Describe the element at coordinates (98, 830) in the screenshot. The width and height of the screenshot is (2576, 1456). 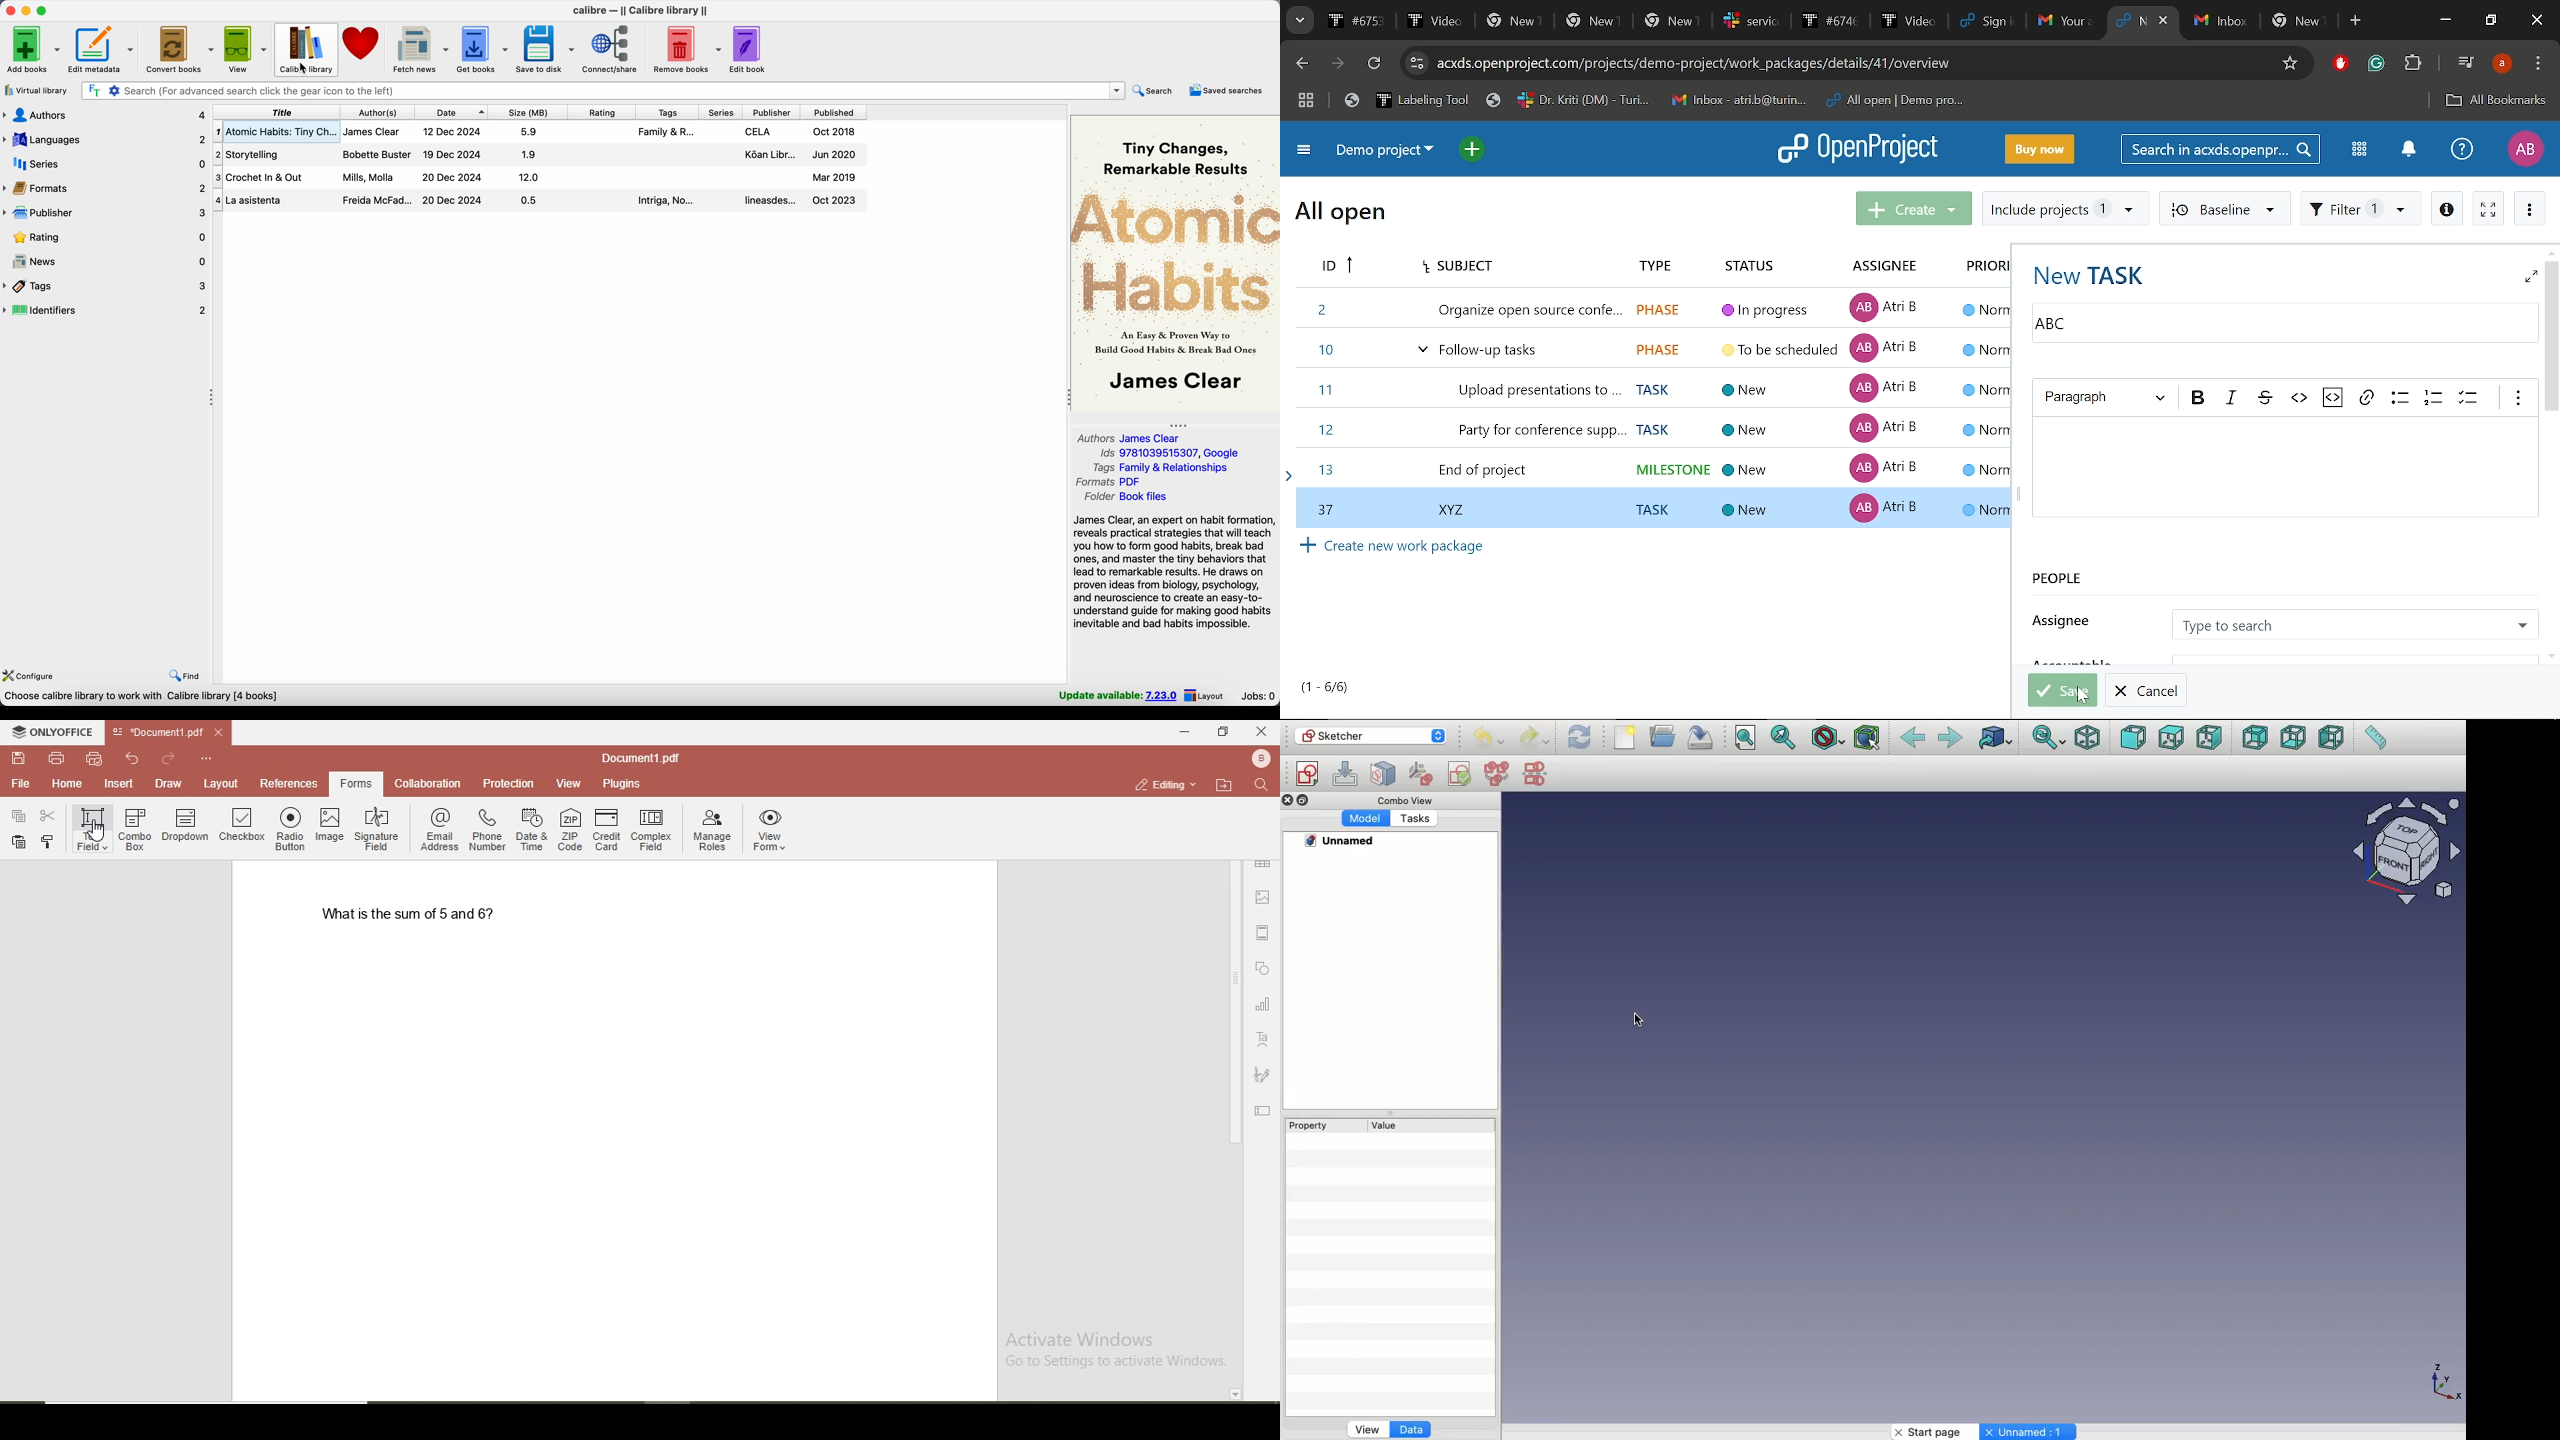
I see `cursor` at that location.